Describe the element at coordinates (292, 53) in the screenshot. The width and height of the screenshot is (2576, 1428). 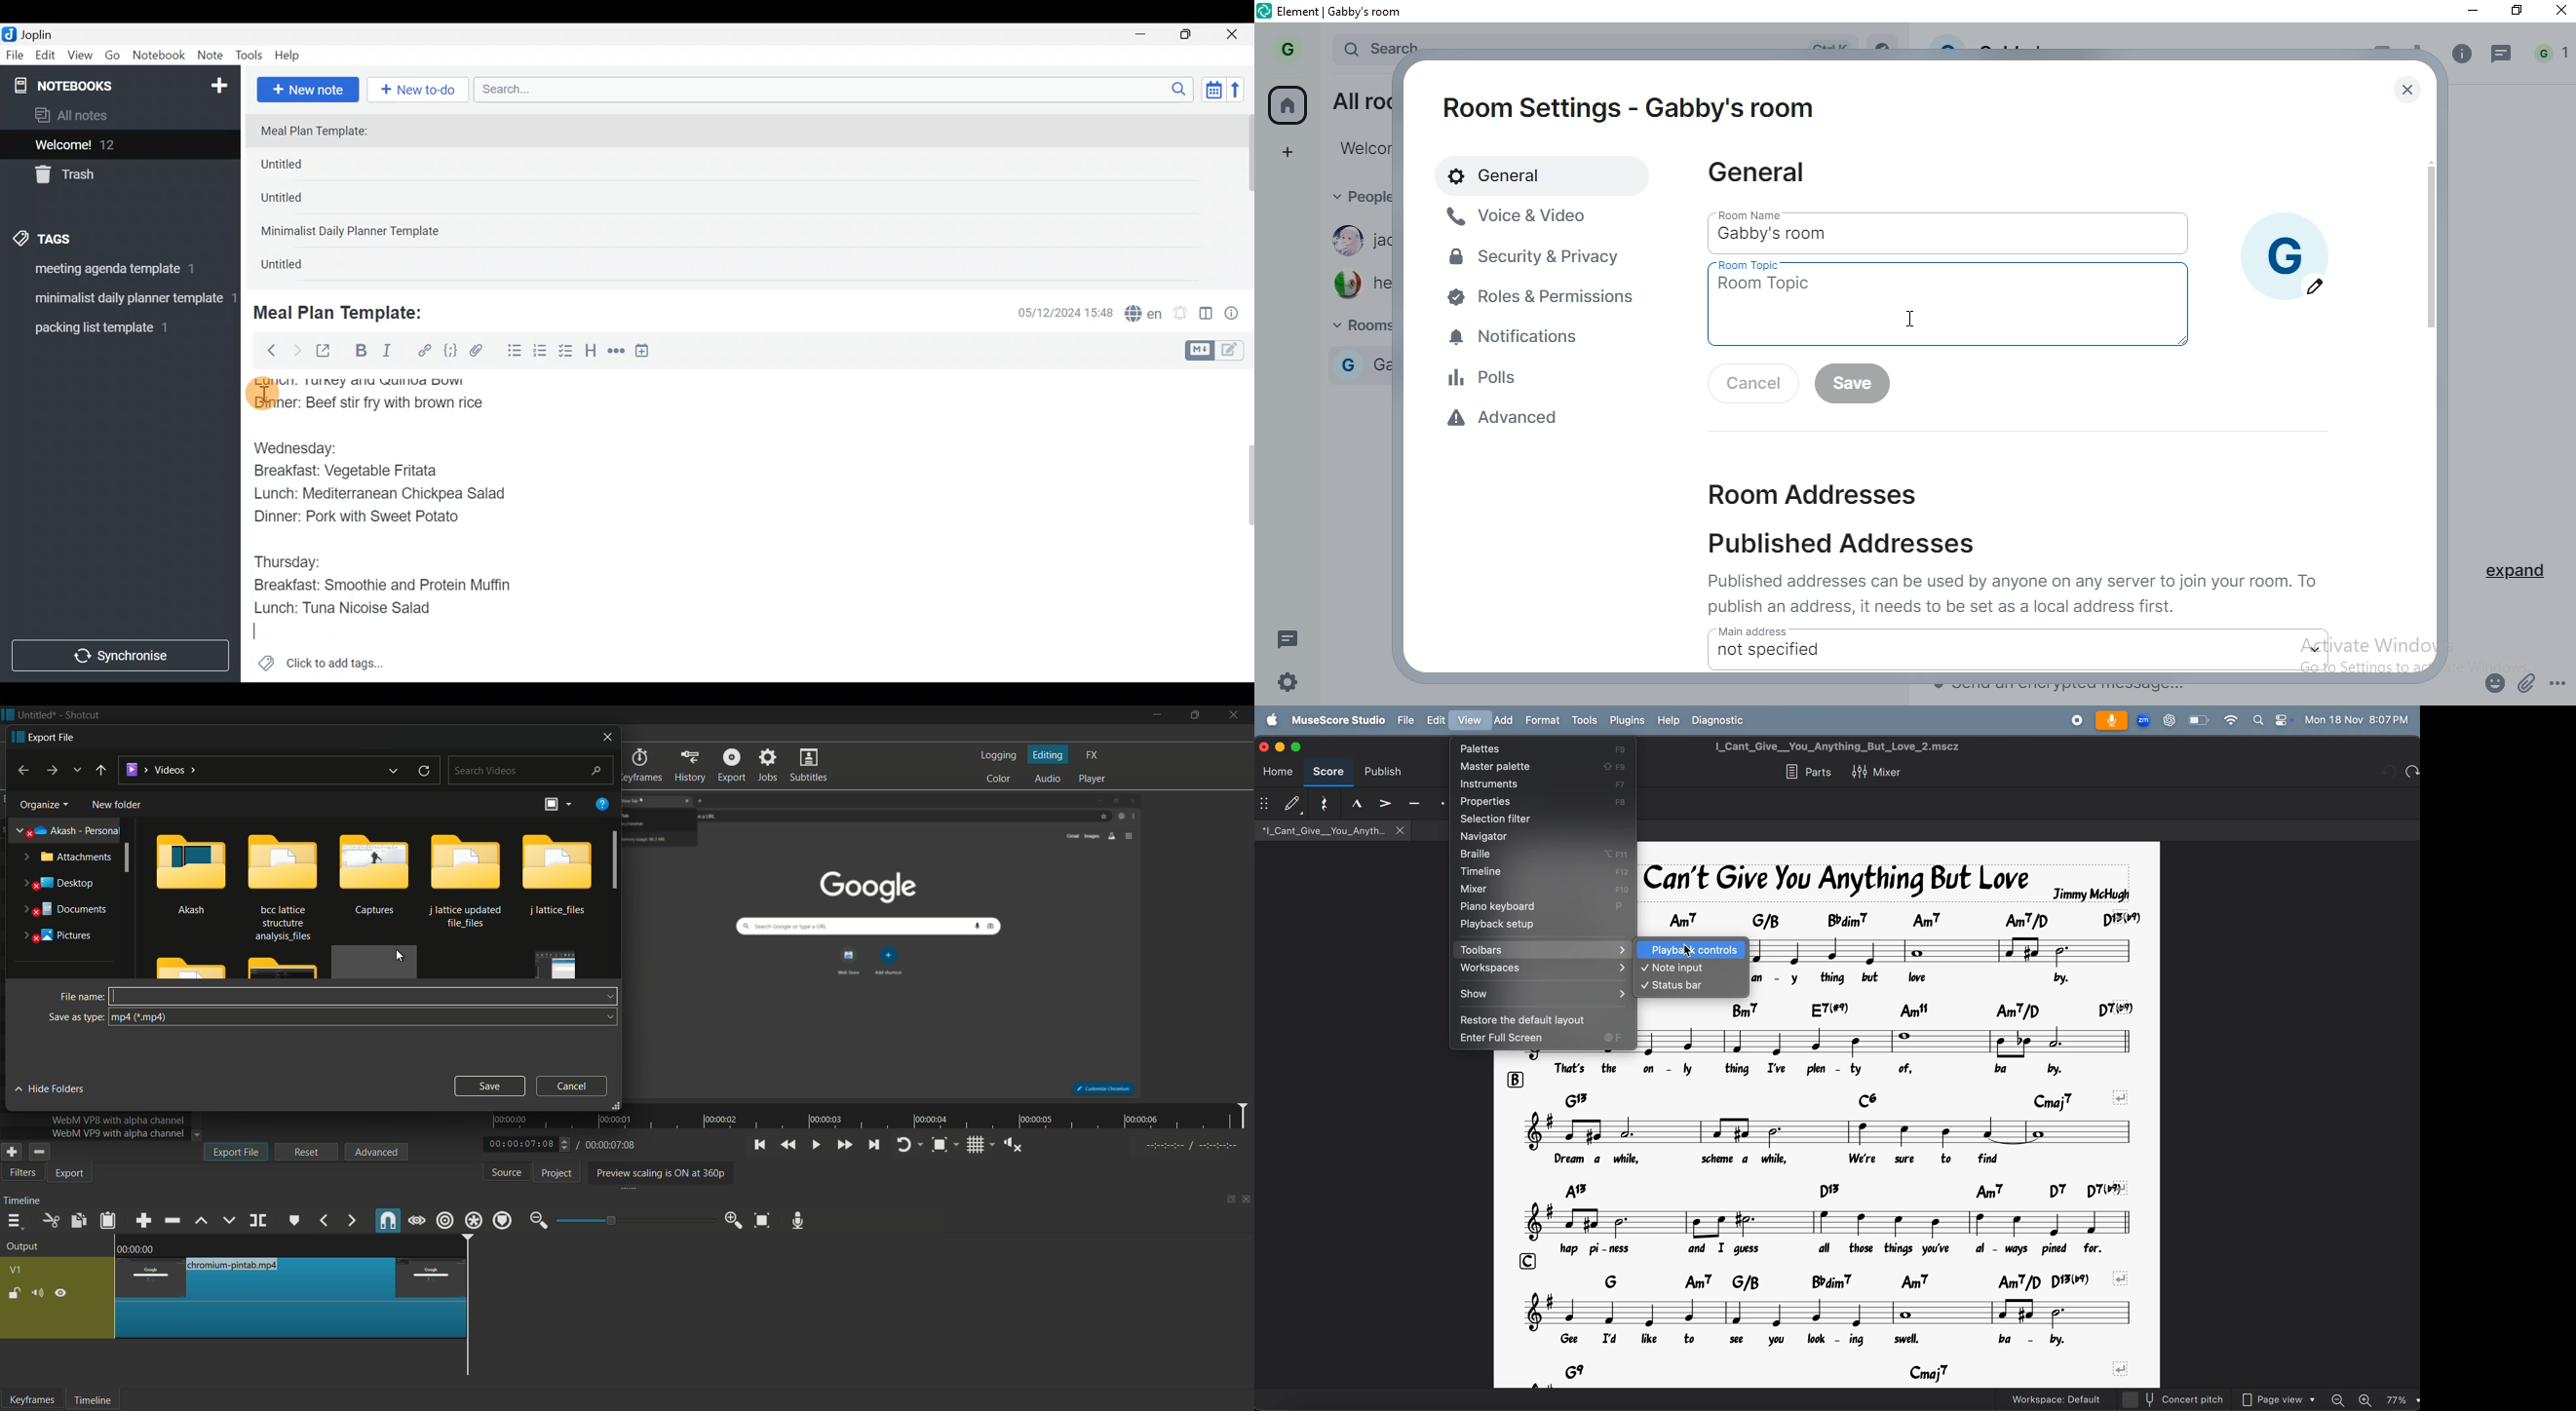
I see `Help` at that location.